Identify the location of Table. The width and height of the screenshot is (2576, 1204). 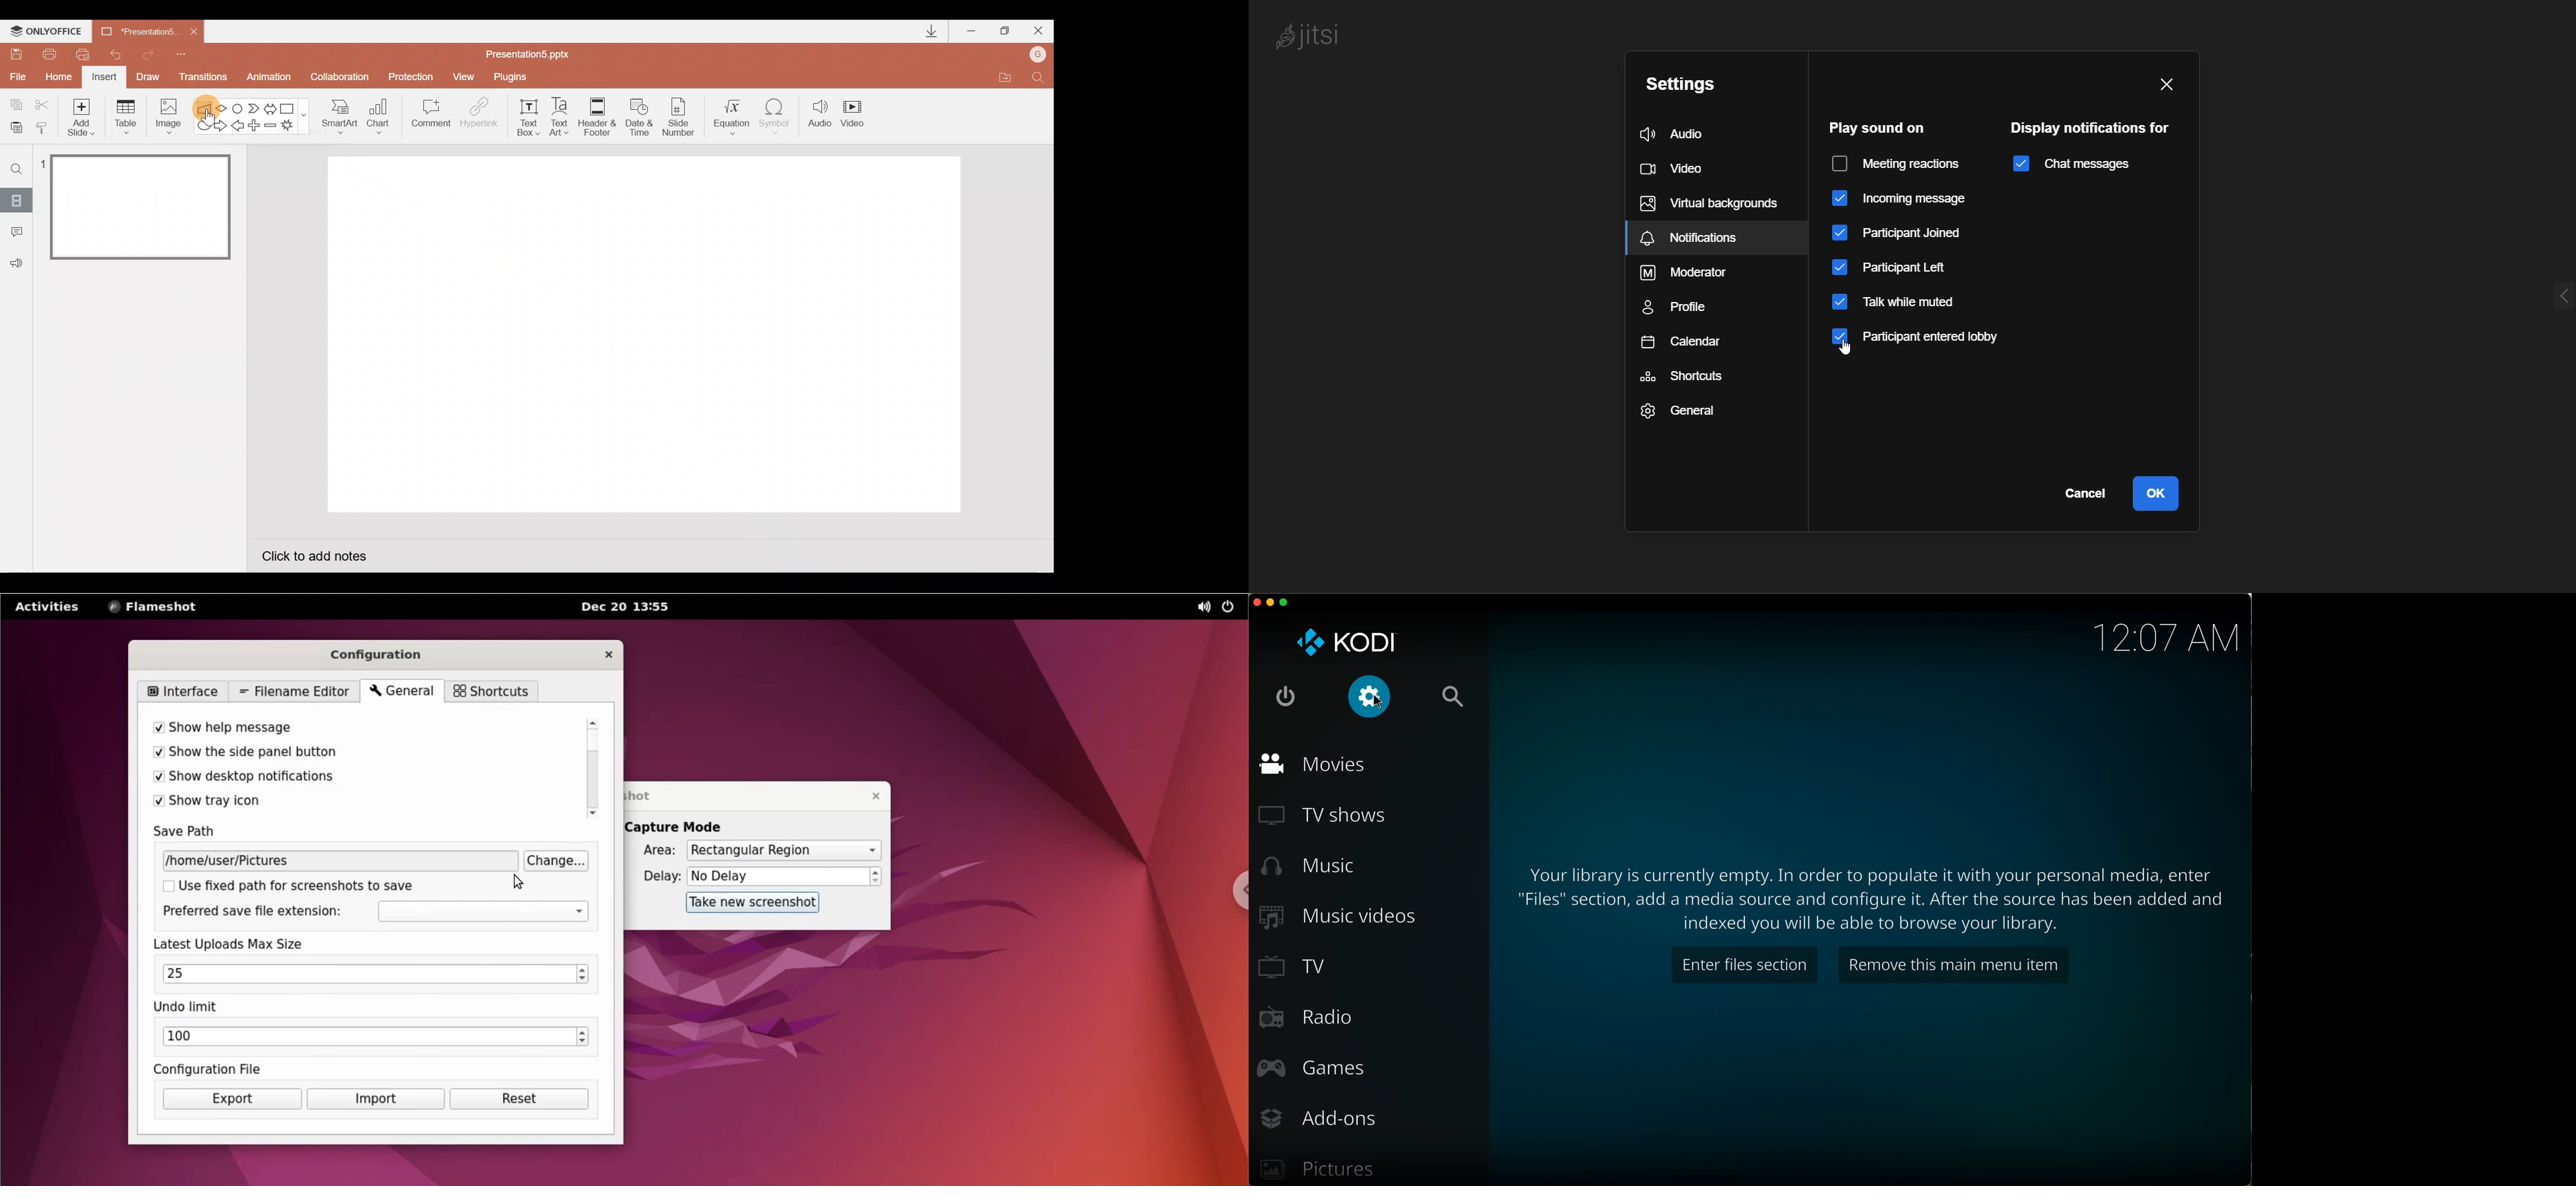
(125, 116).